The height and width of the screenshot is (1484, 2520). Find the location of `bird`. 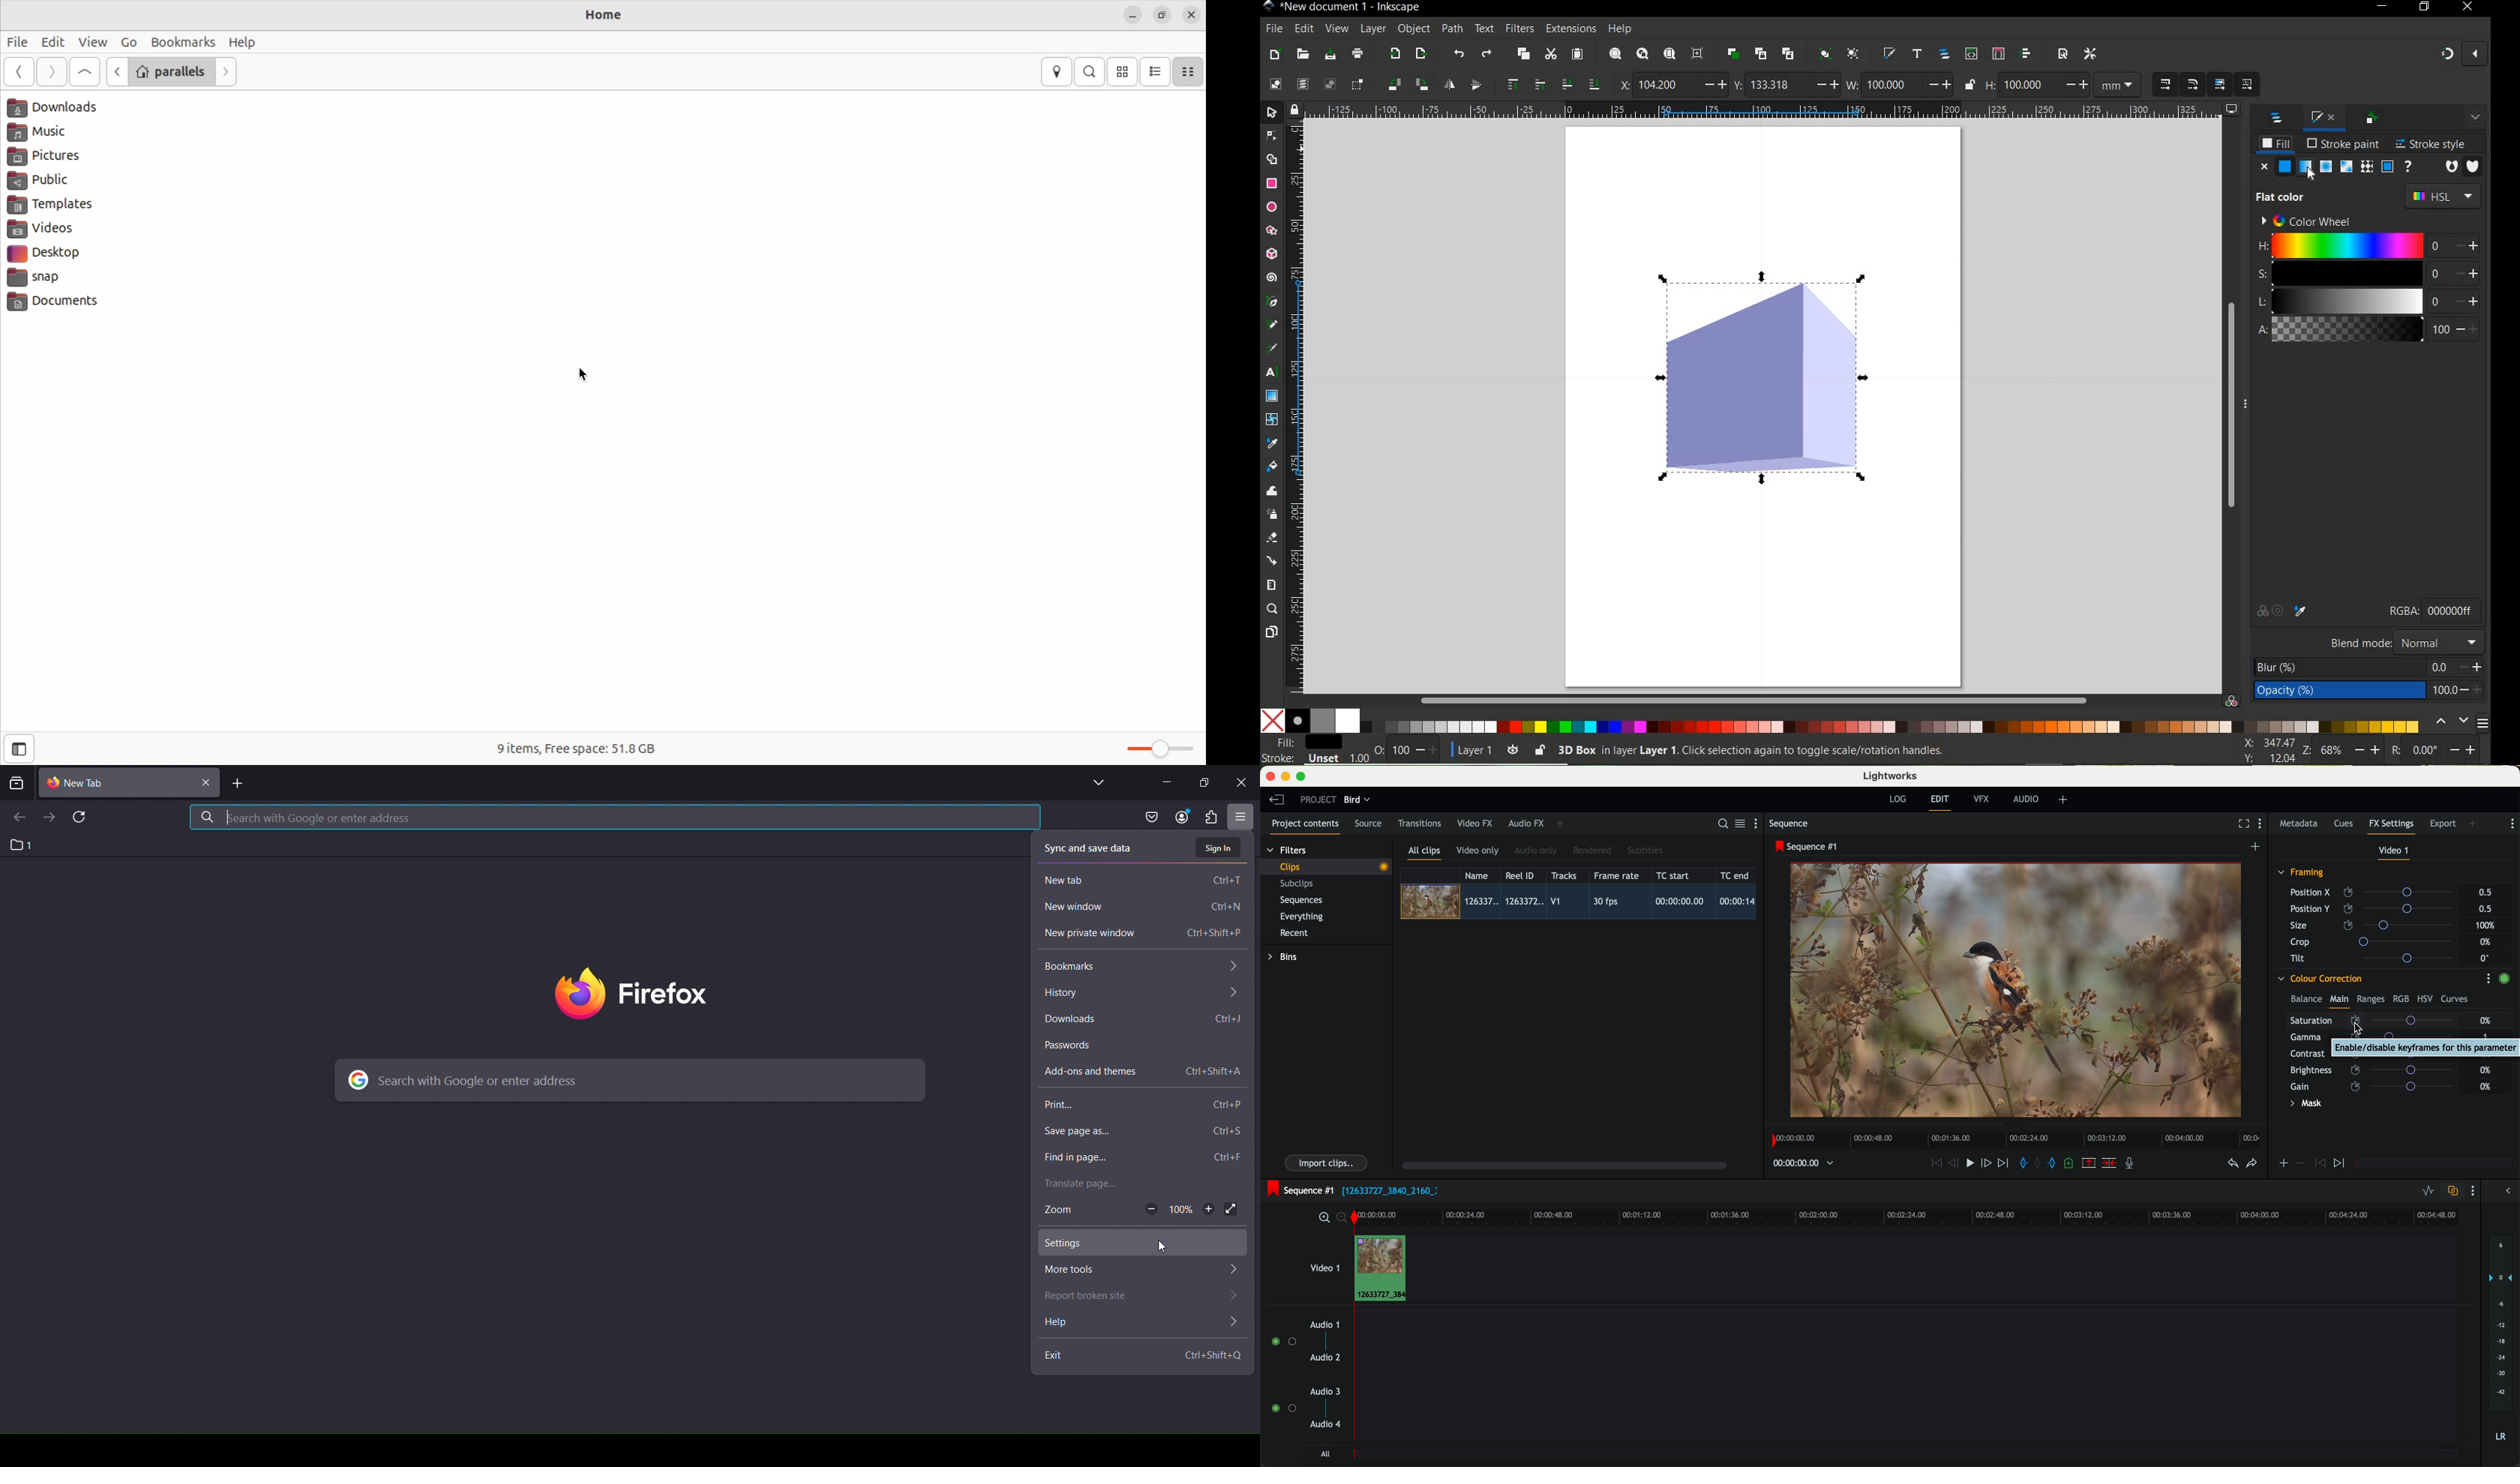

bird is located at coordinates (1357, 800).